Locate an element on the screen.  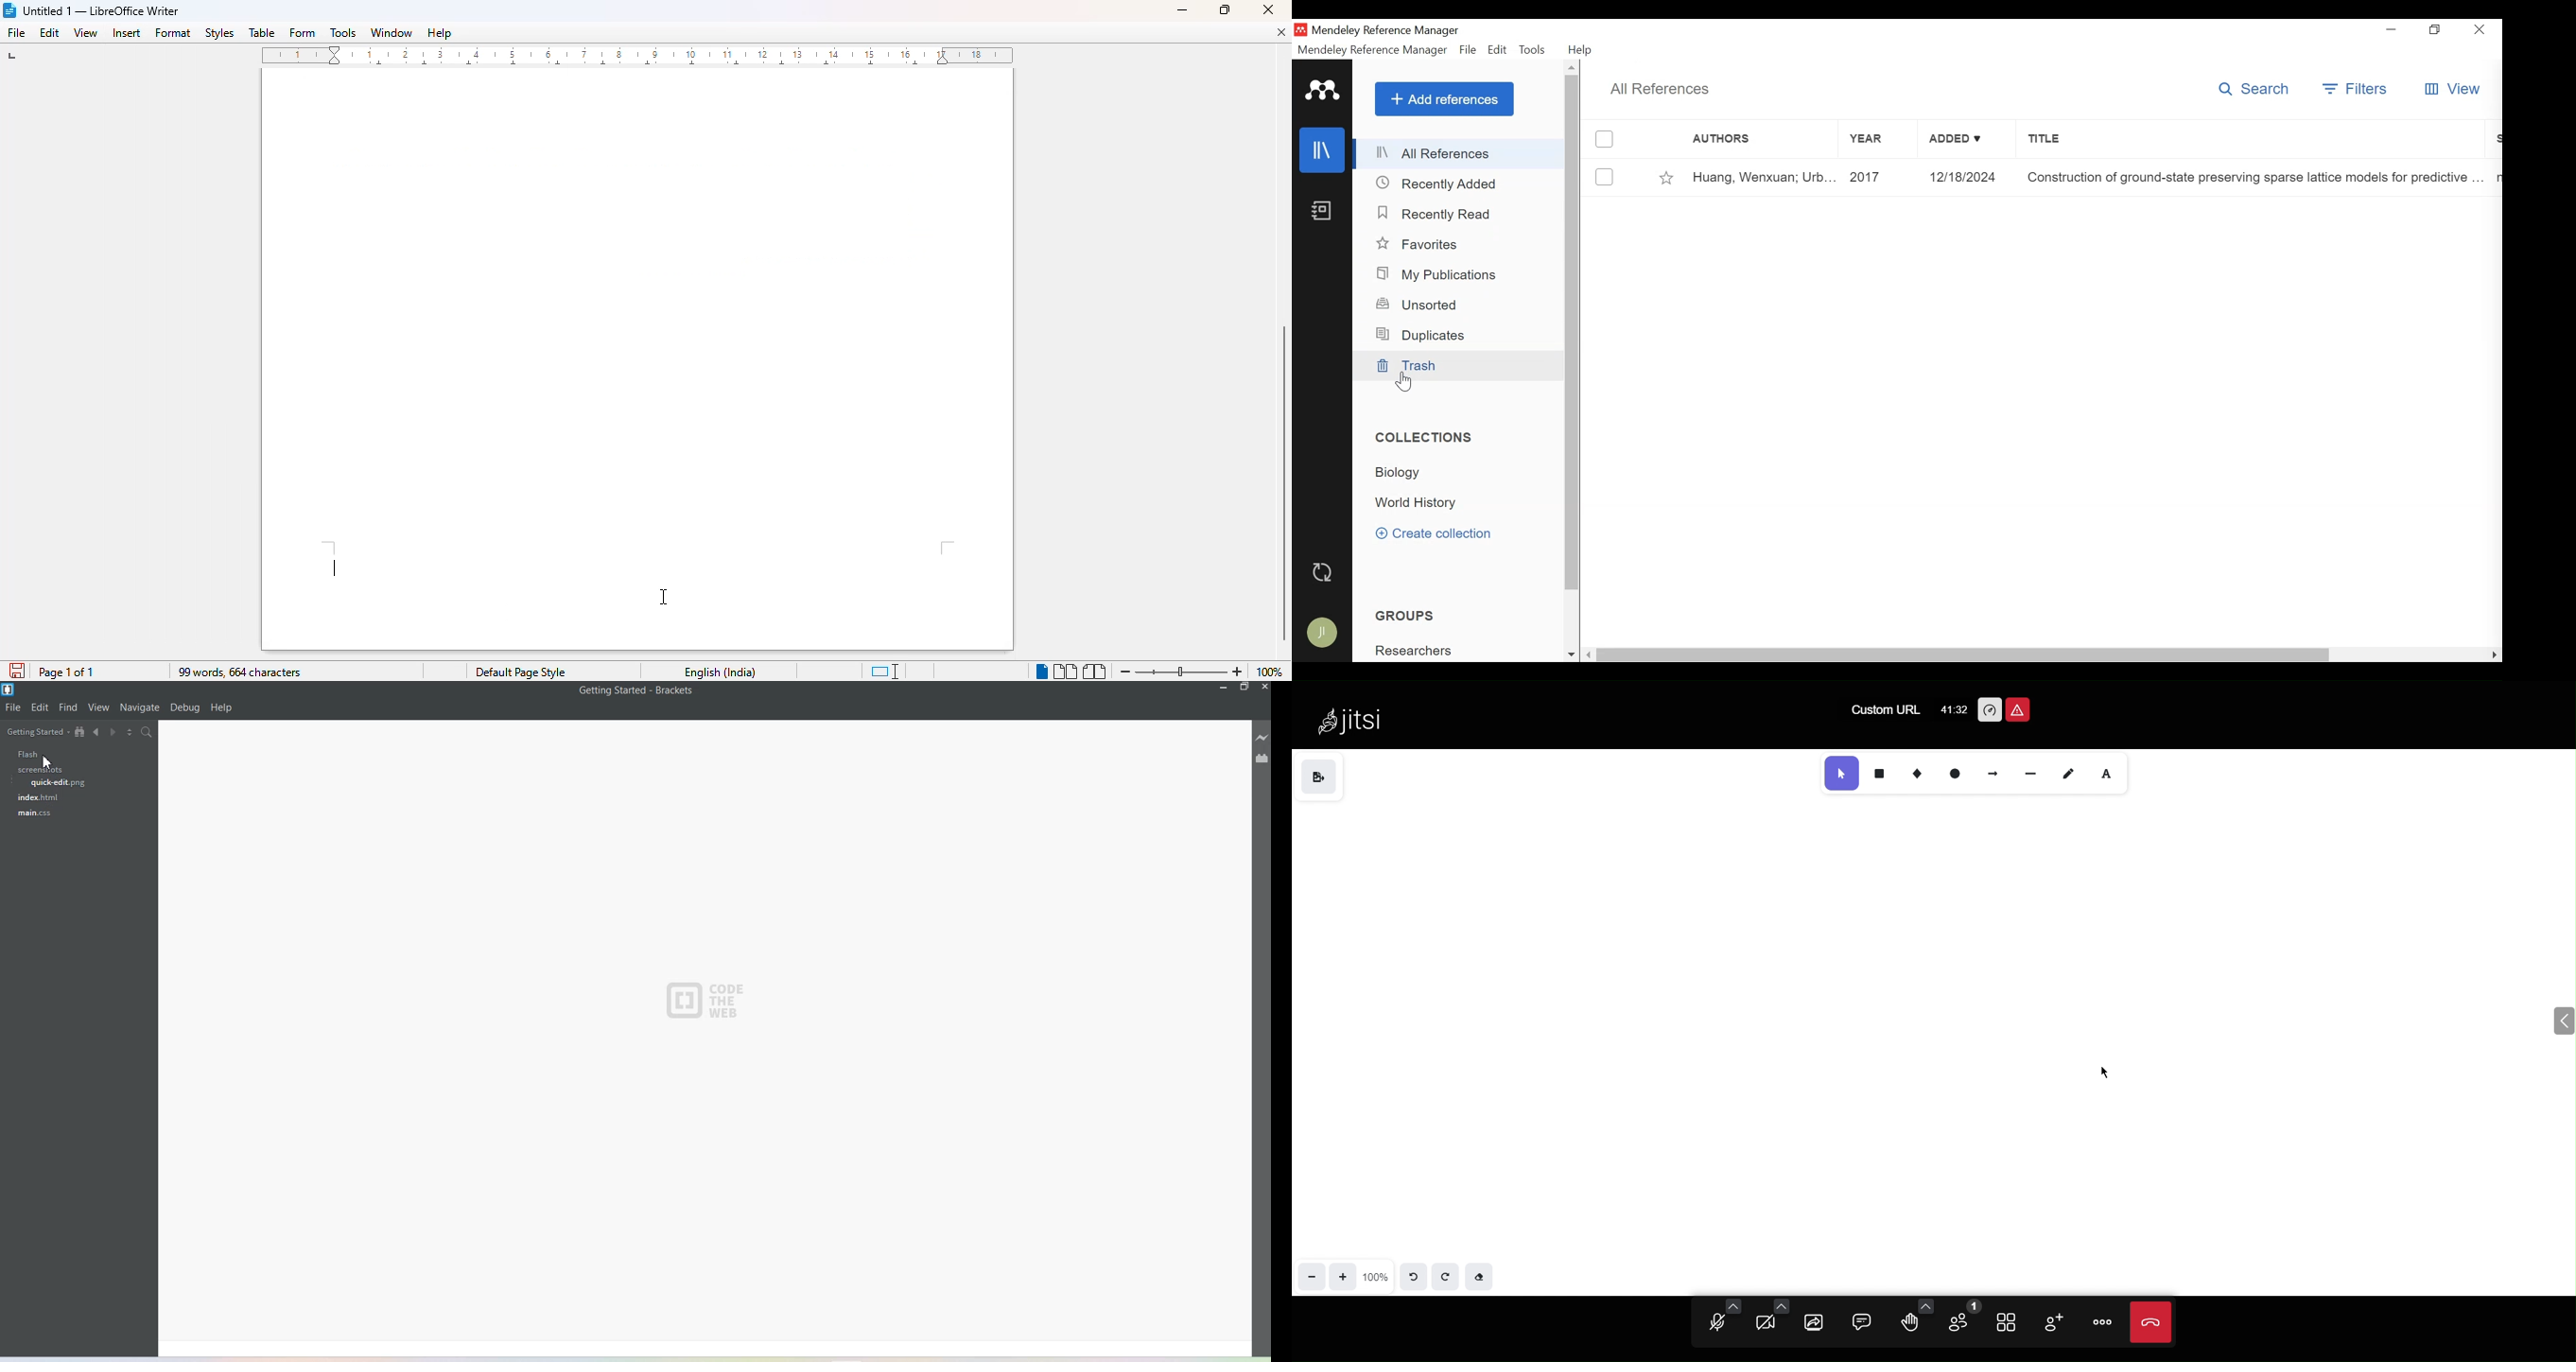
(un)select all is located at coordinates (1604, 139).